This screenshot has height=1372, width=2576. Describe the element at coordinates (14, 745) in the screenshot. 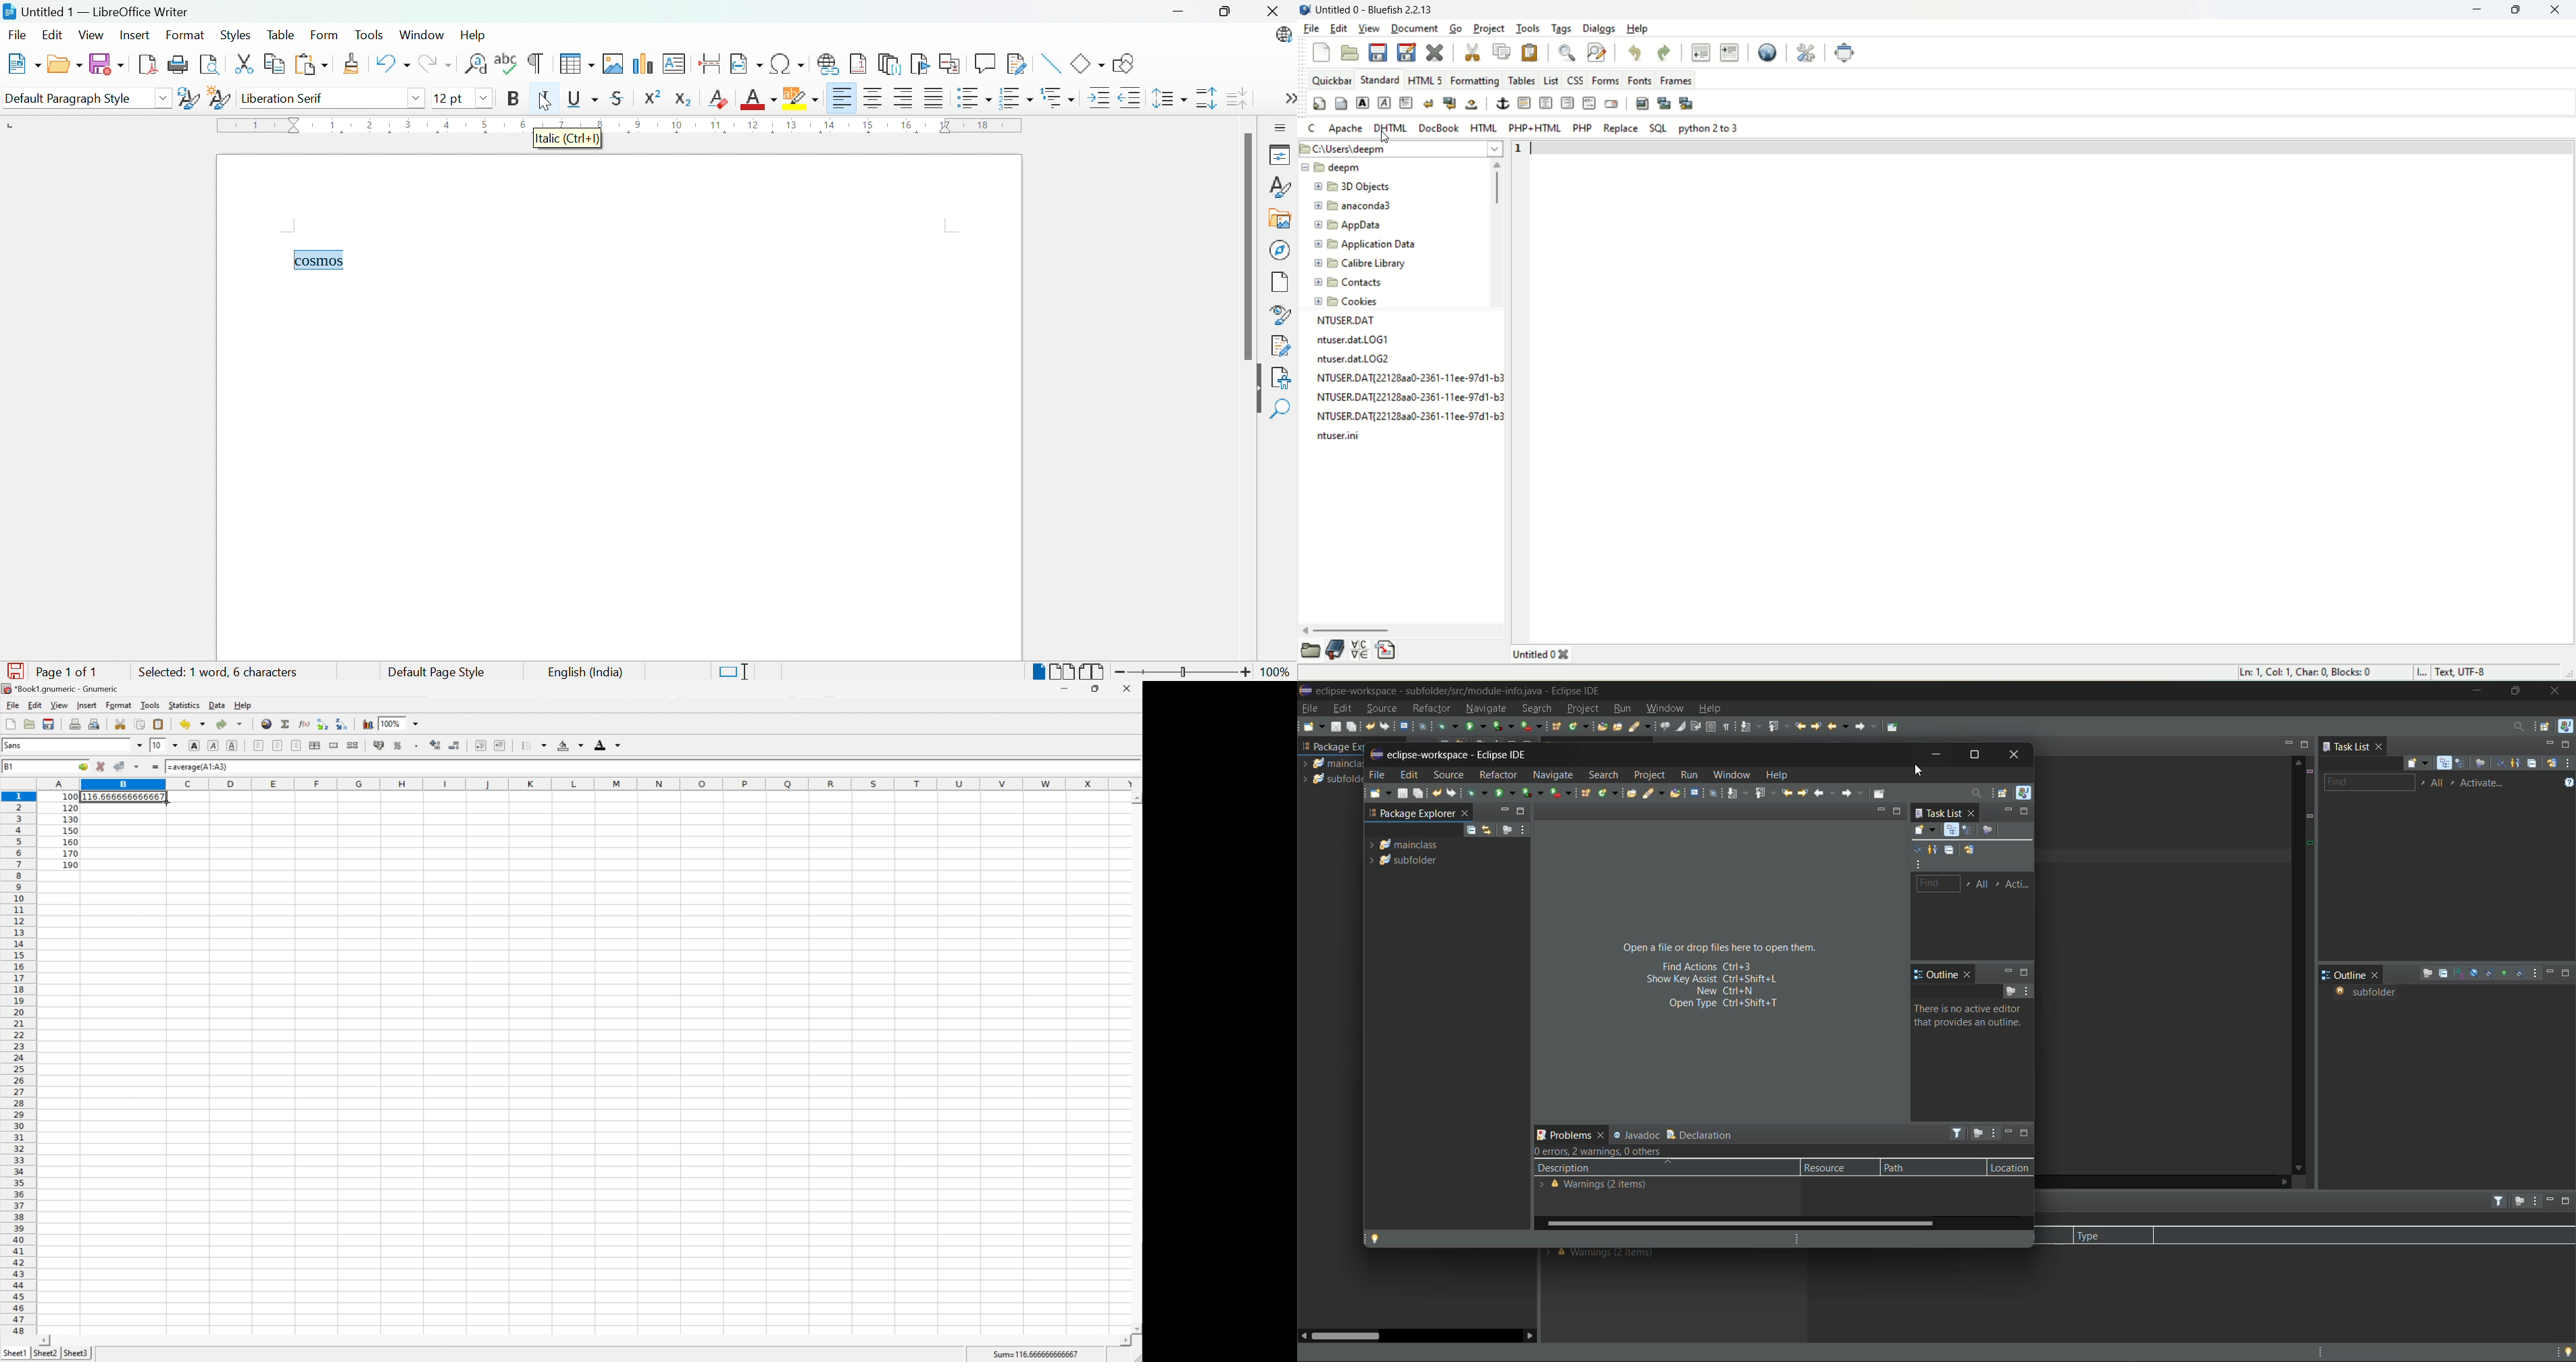

I see `Sans` at that location.